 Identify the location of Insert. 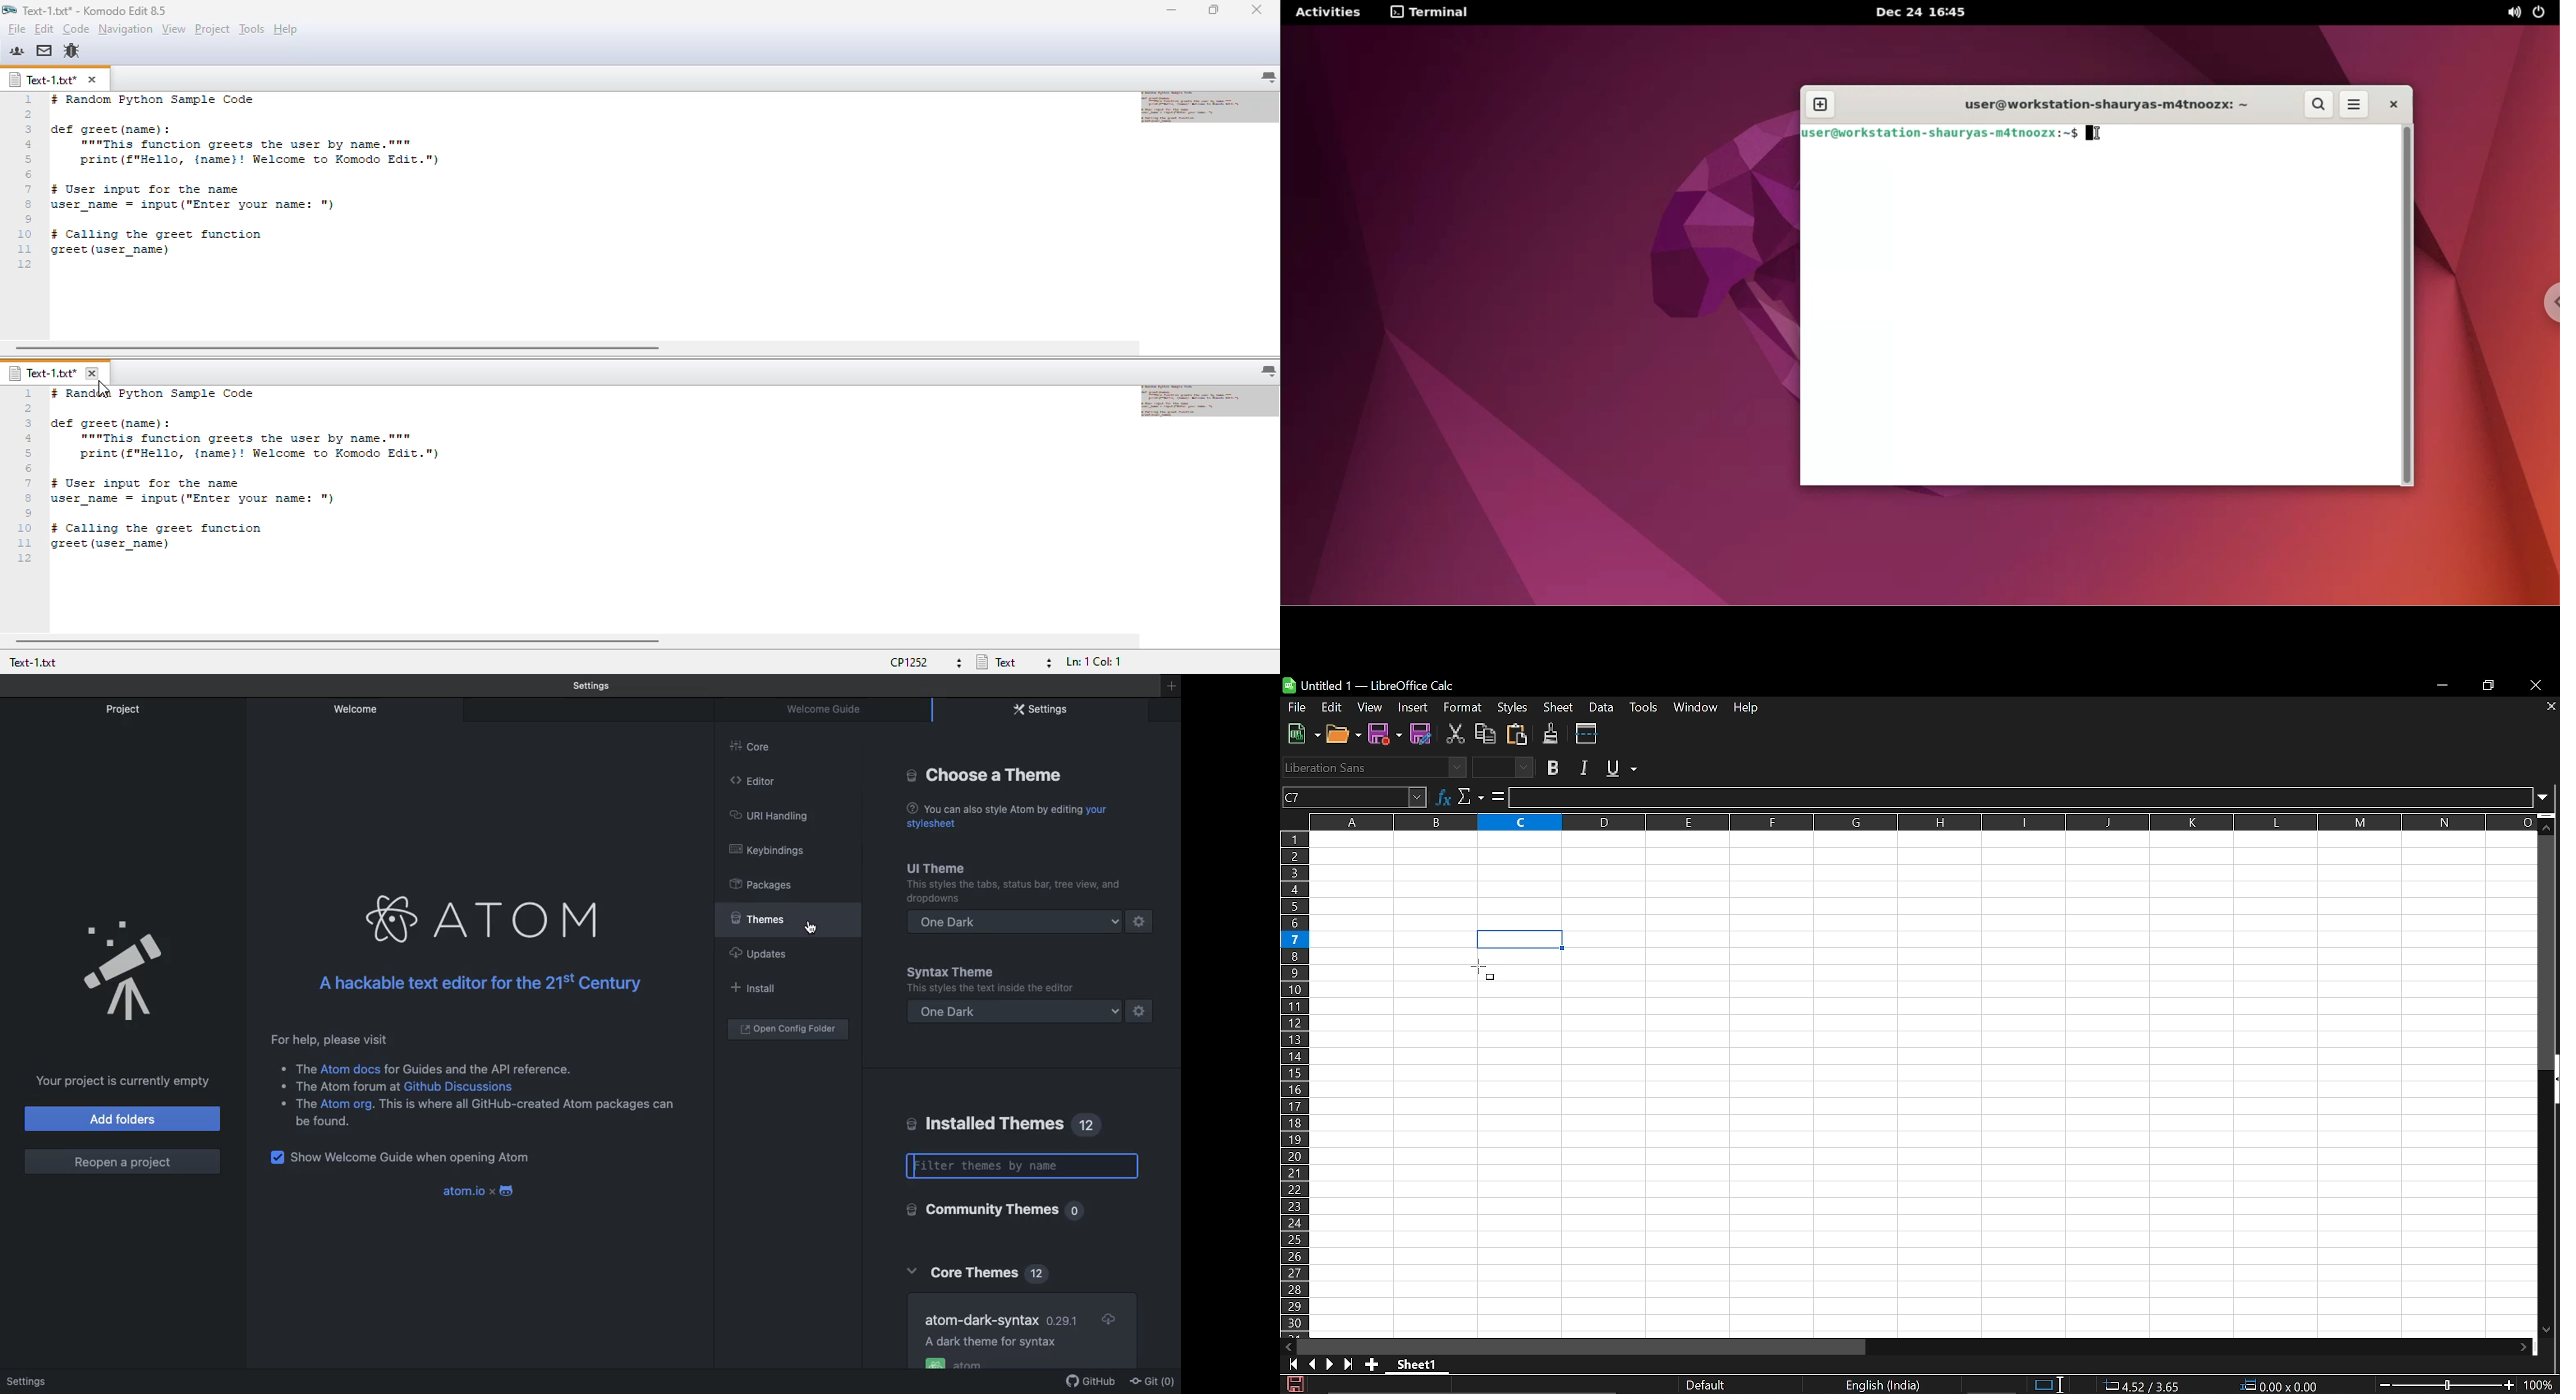
(1410, 708).